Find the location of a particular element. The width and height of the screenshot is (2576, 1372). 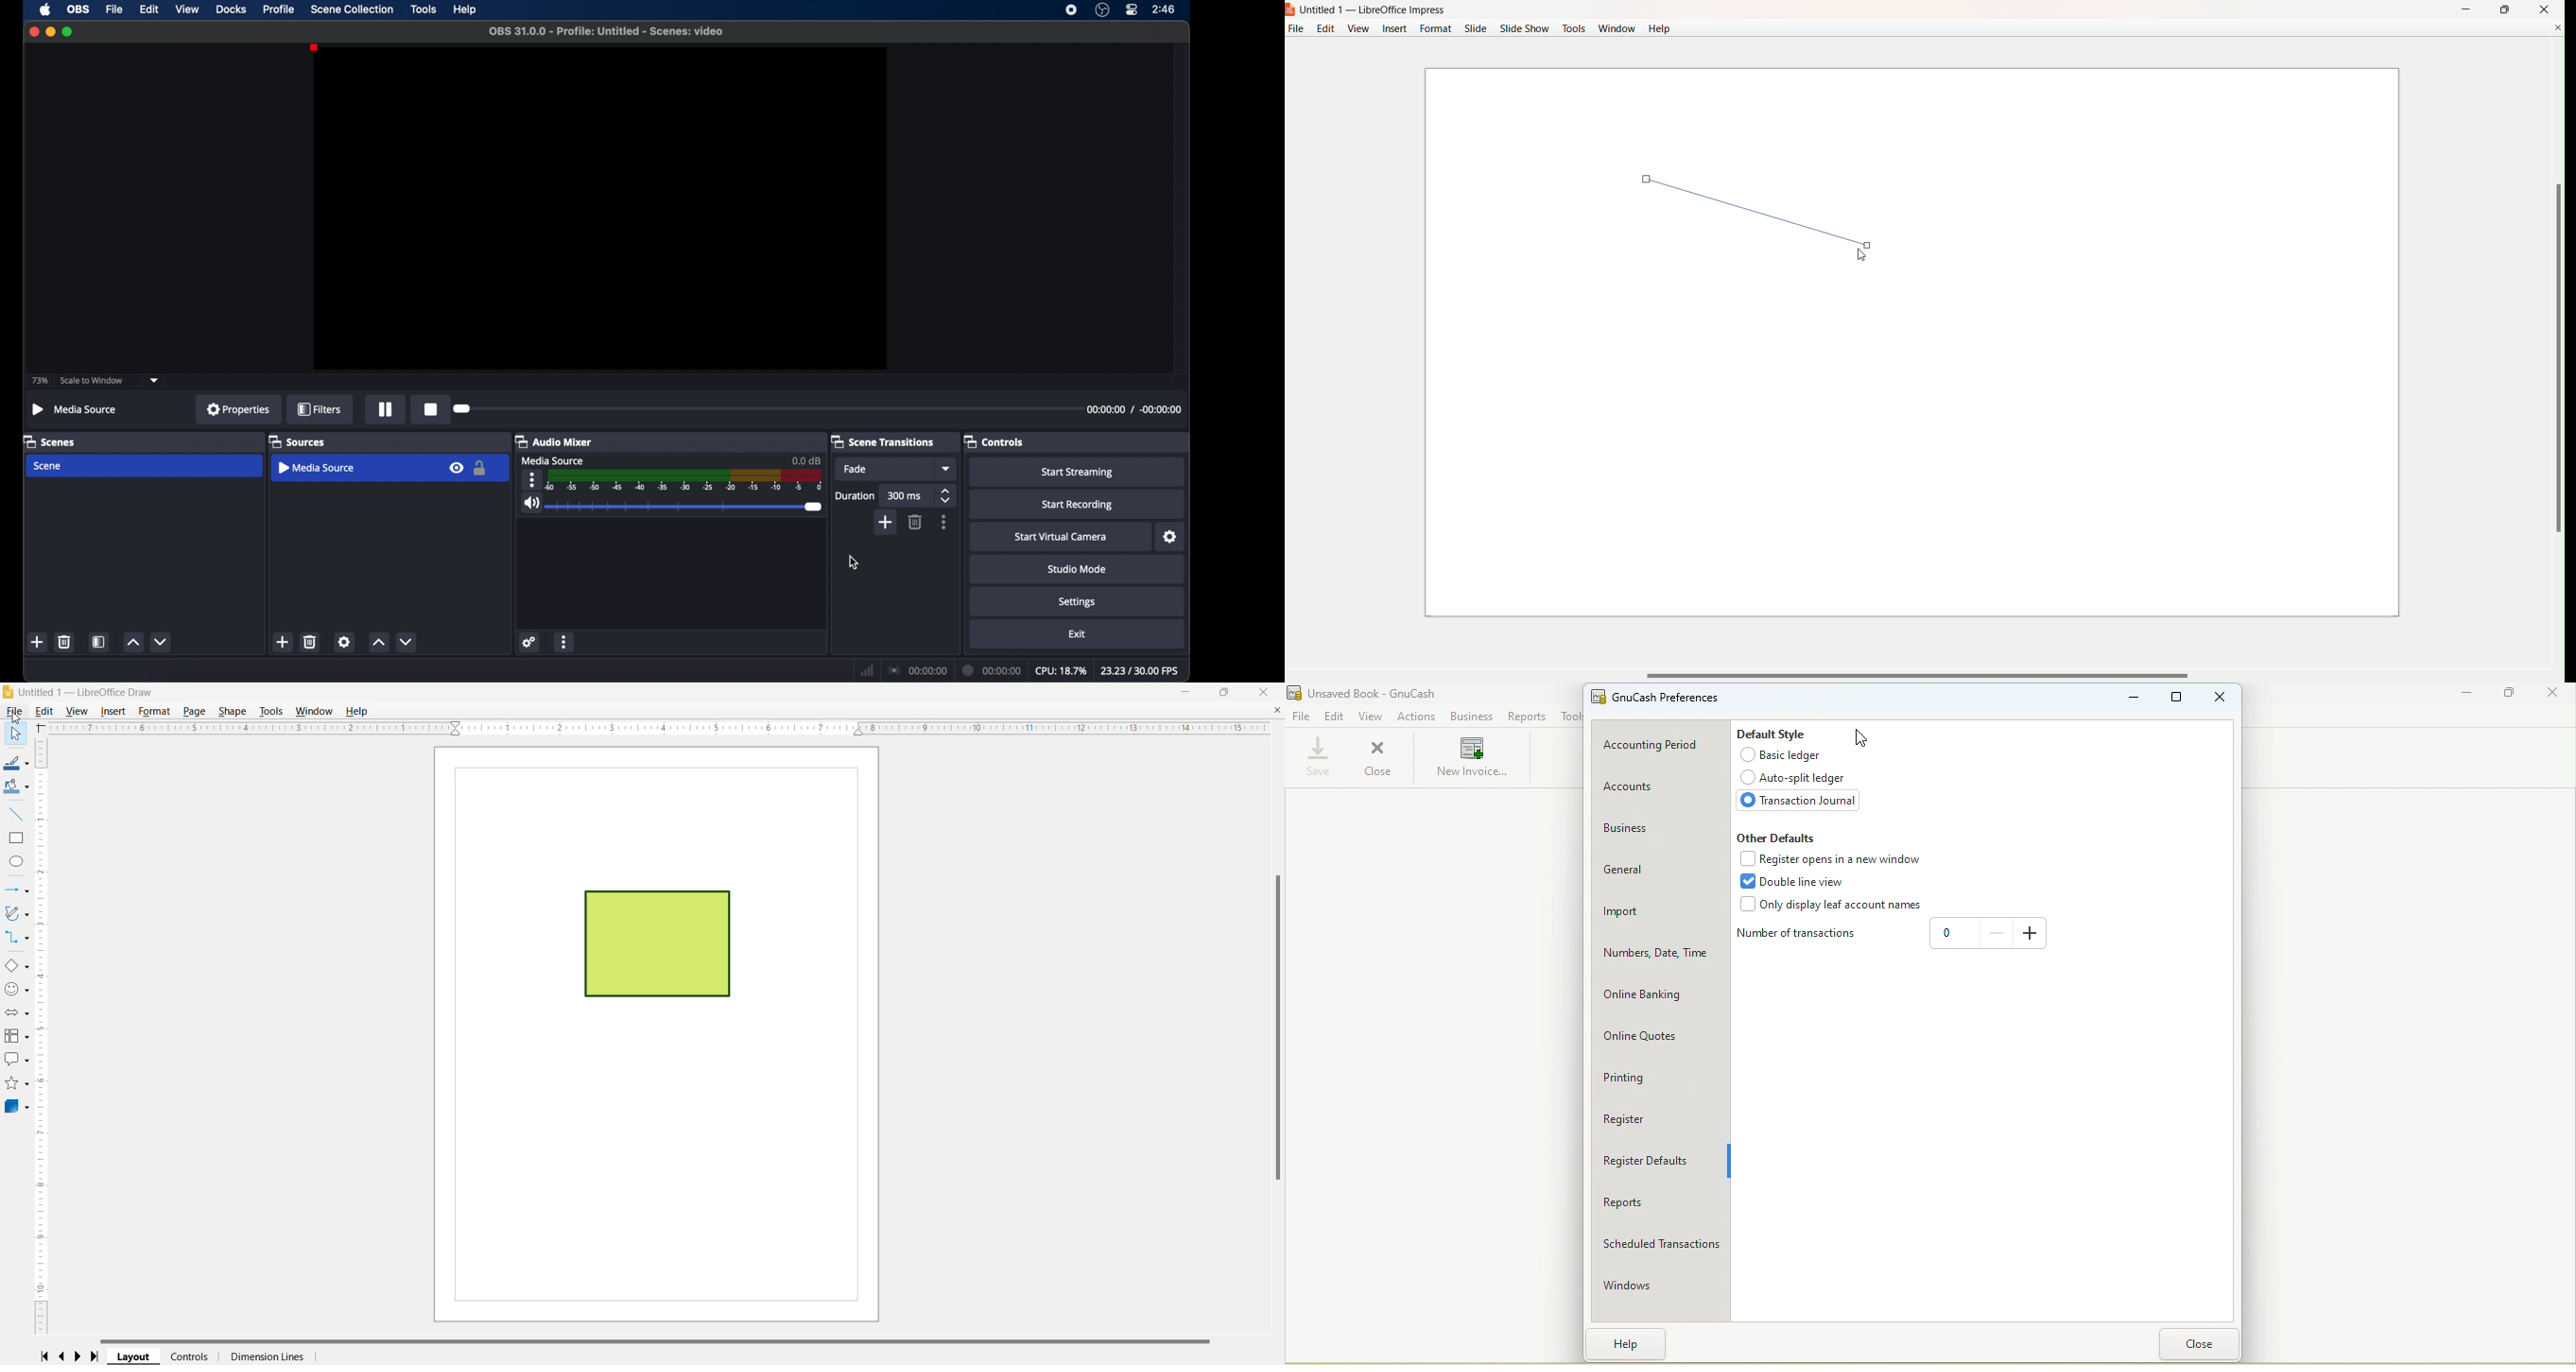

properties is located at coordinates (238, 409).